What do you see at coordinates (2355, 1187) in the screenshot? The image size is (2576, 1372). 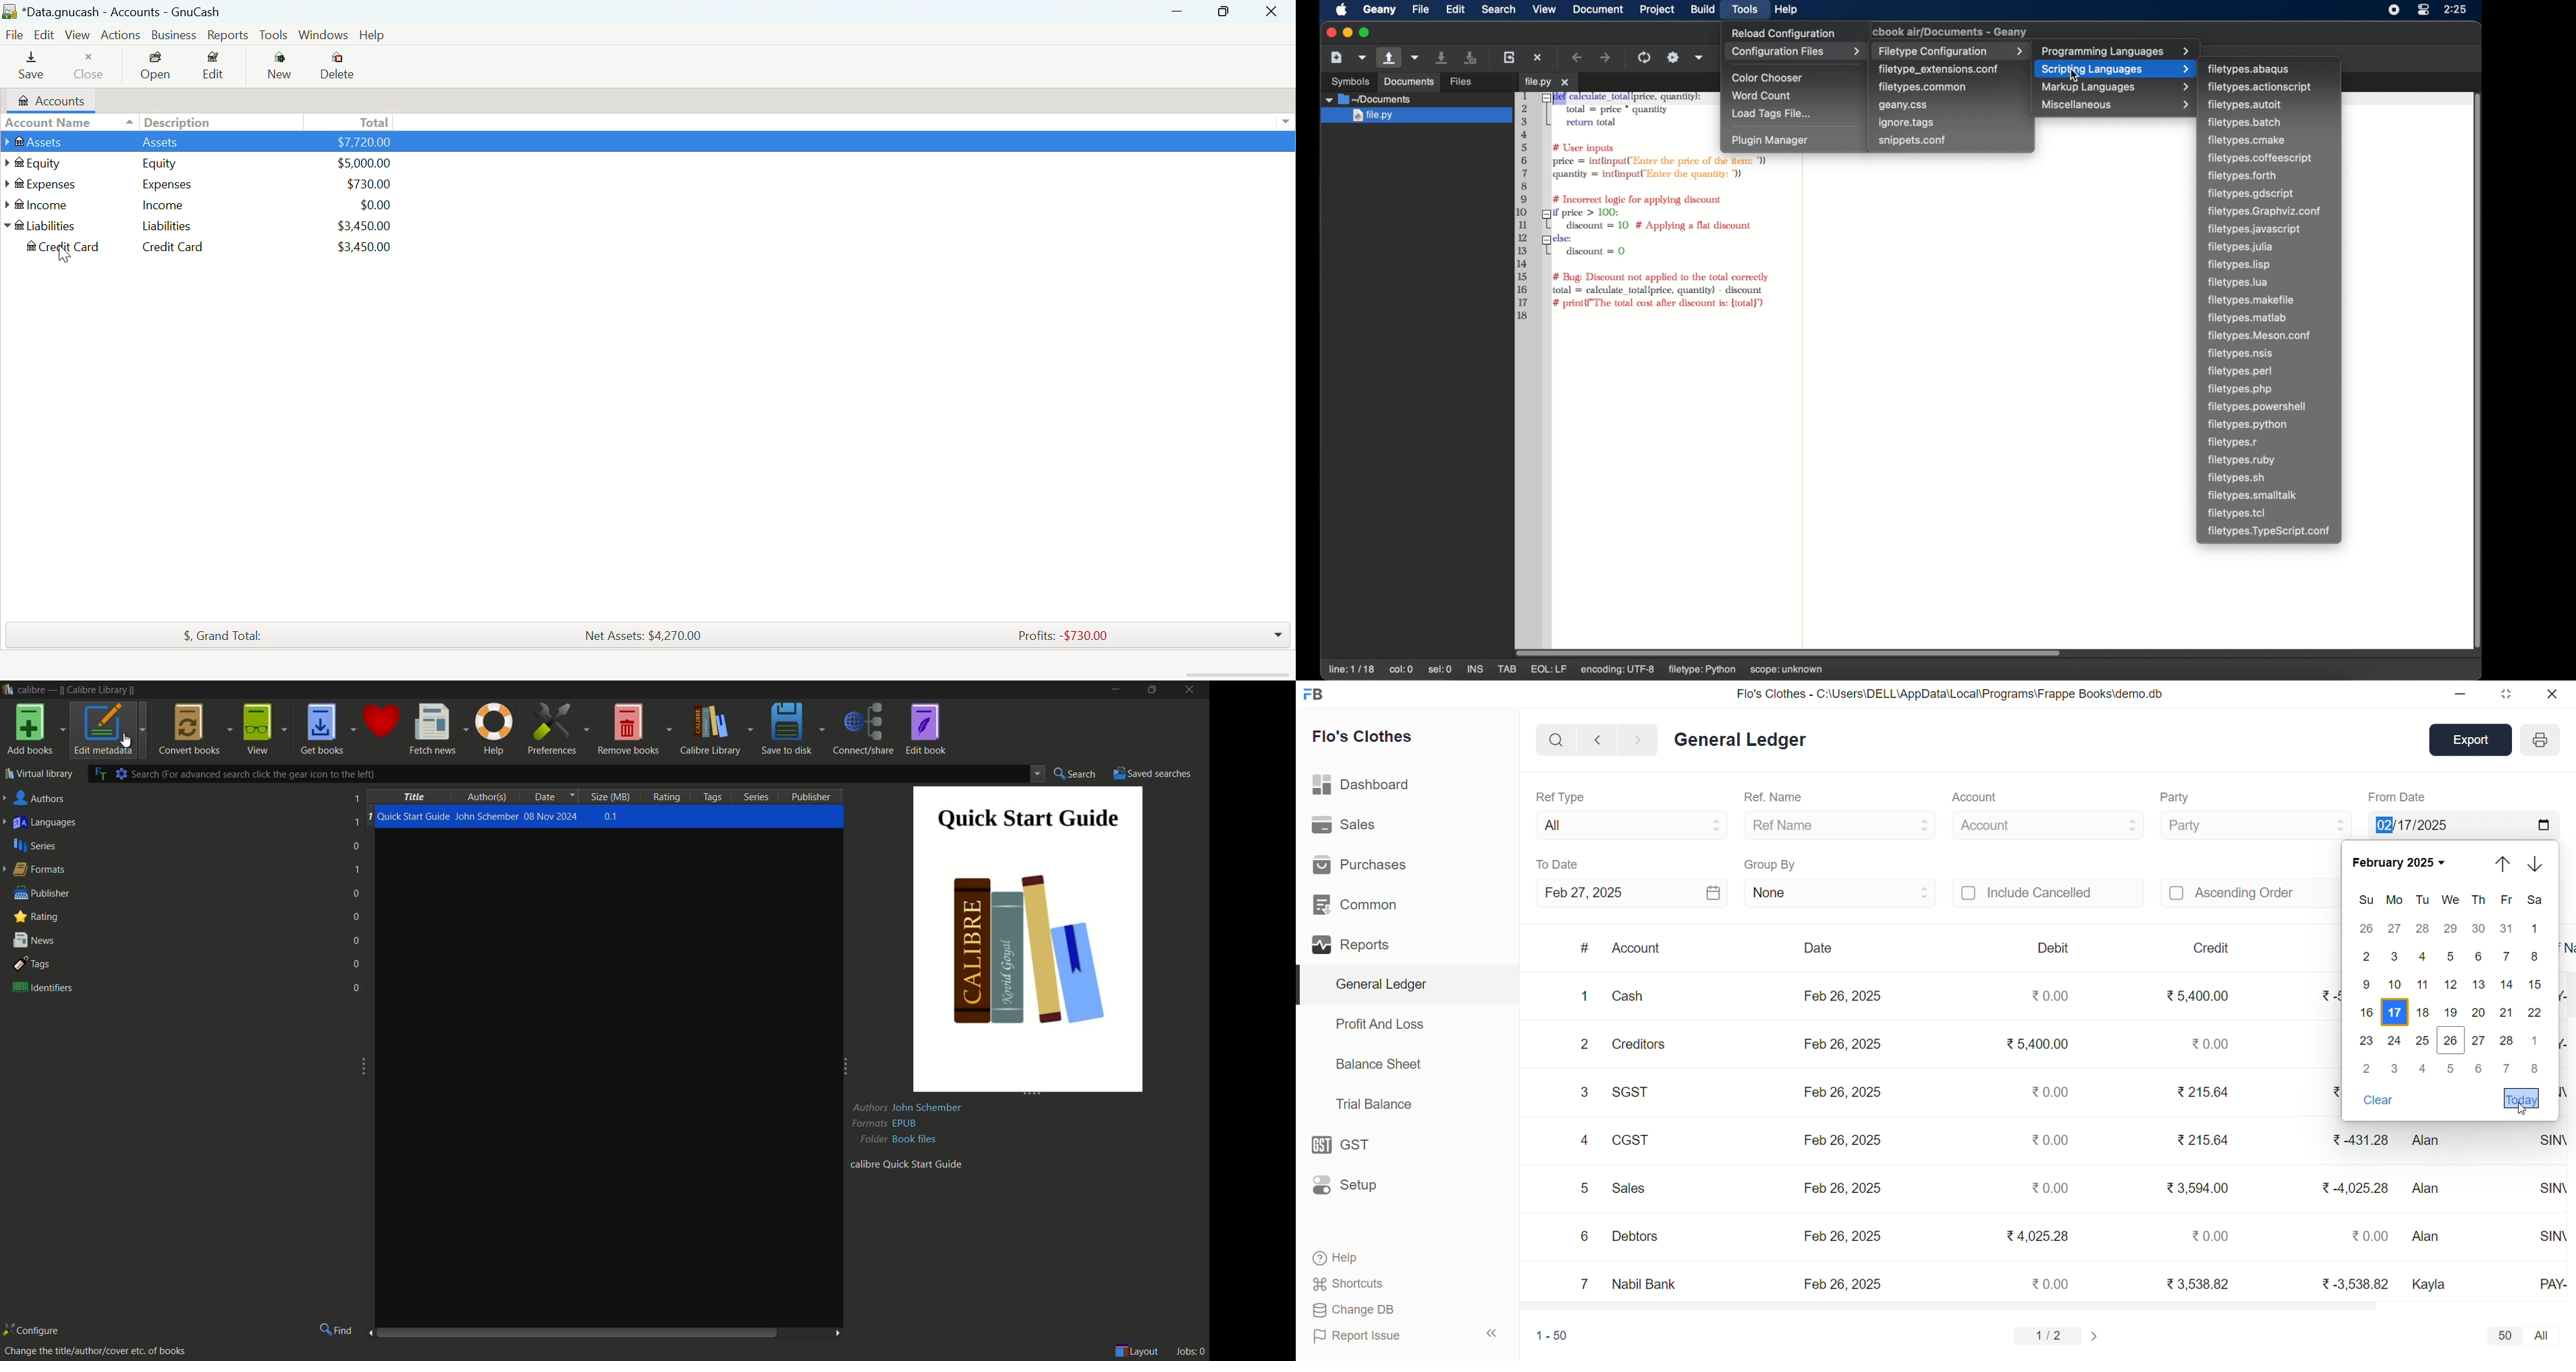 I see `₹-4,025.28` at bounding box center [2355, 1187].